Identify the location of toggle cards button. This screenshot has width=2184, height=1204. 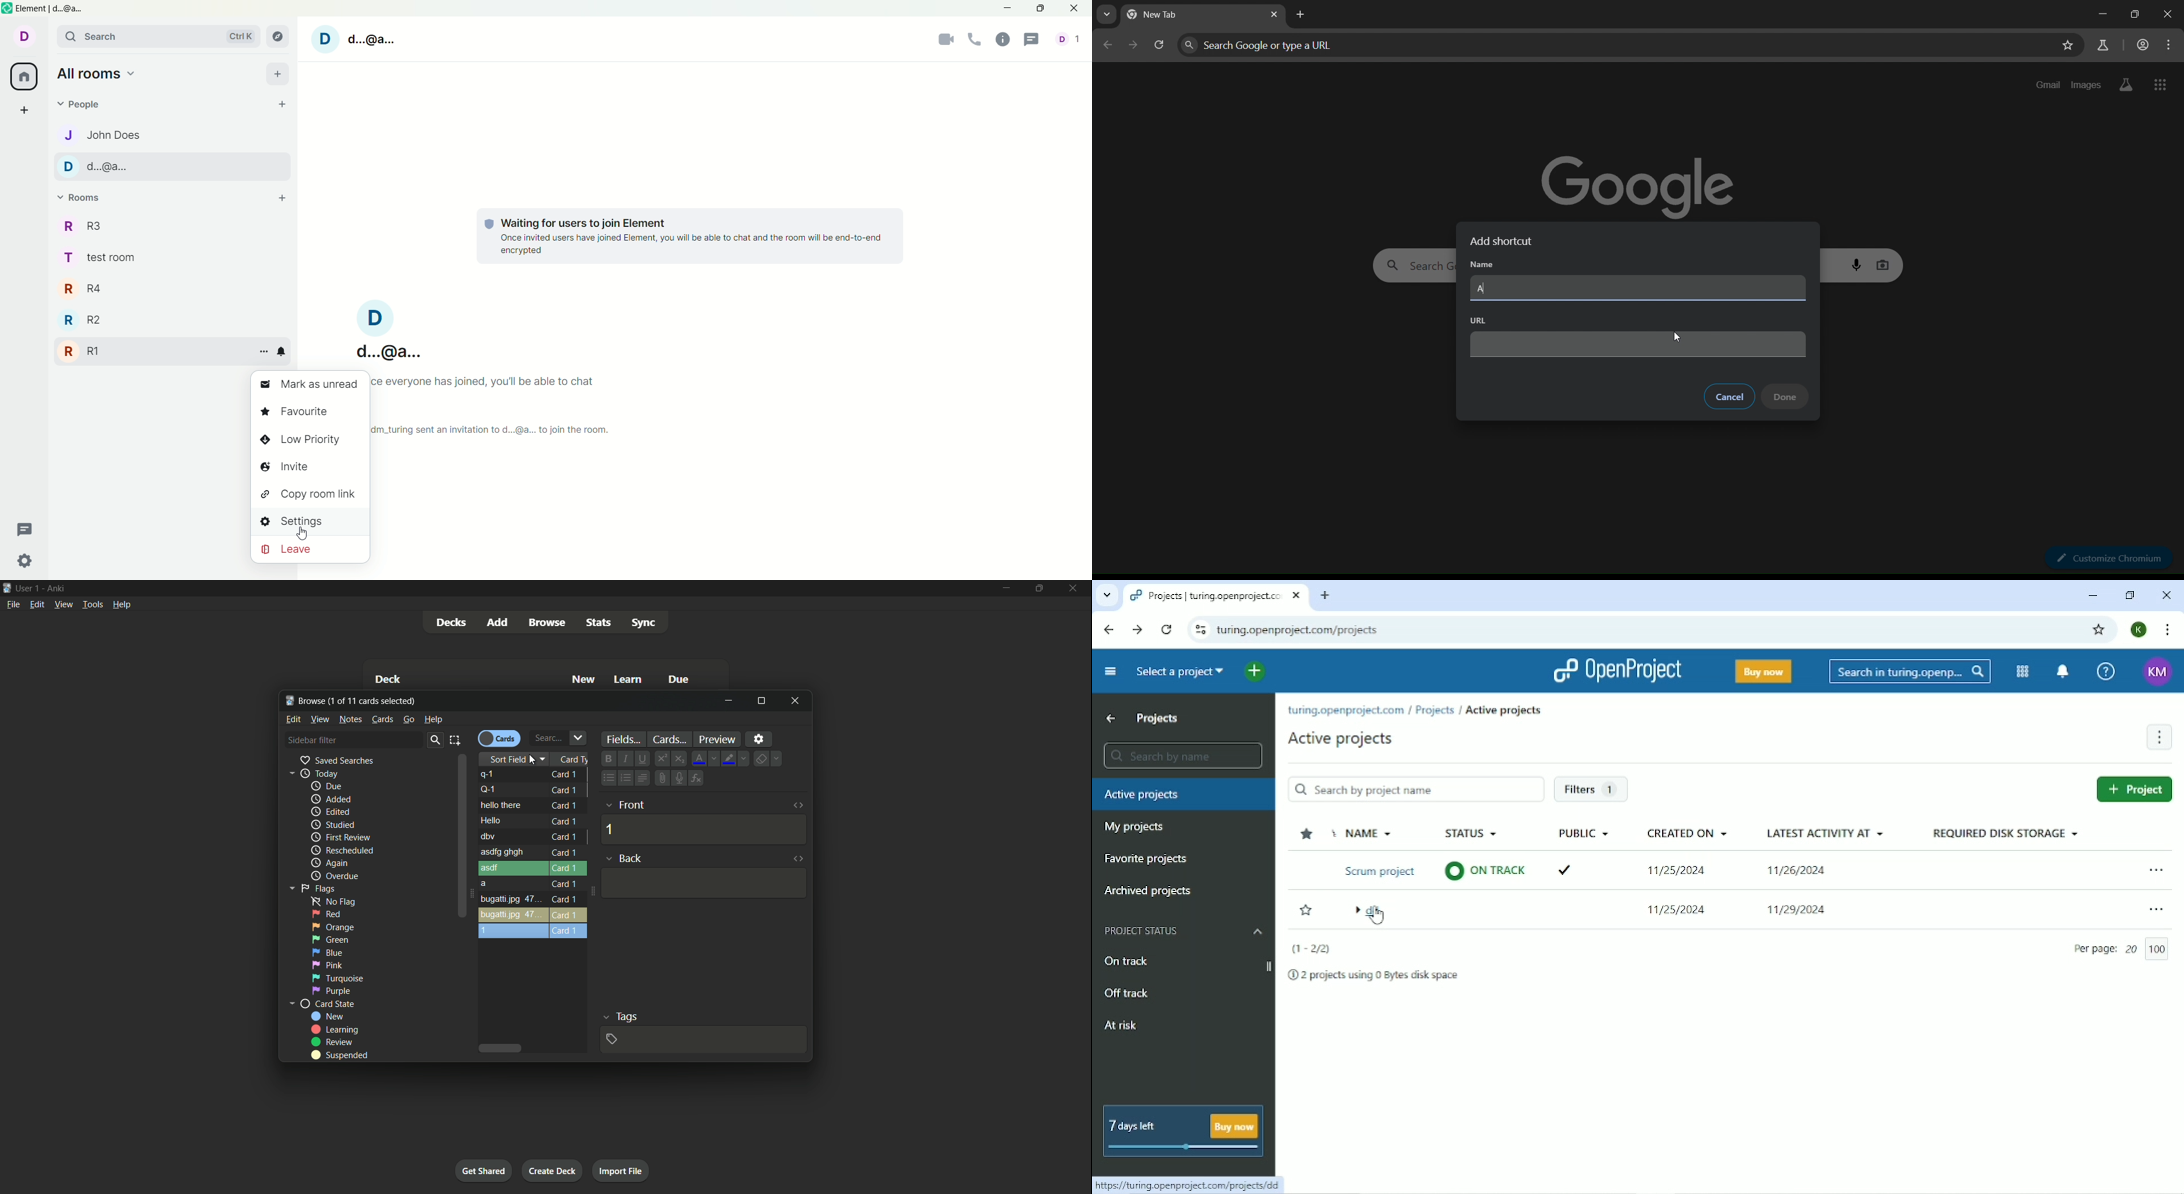
(499, 738).